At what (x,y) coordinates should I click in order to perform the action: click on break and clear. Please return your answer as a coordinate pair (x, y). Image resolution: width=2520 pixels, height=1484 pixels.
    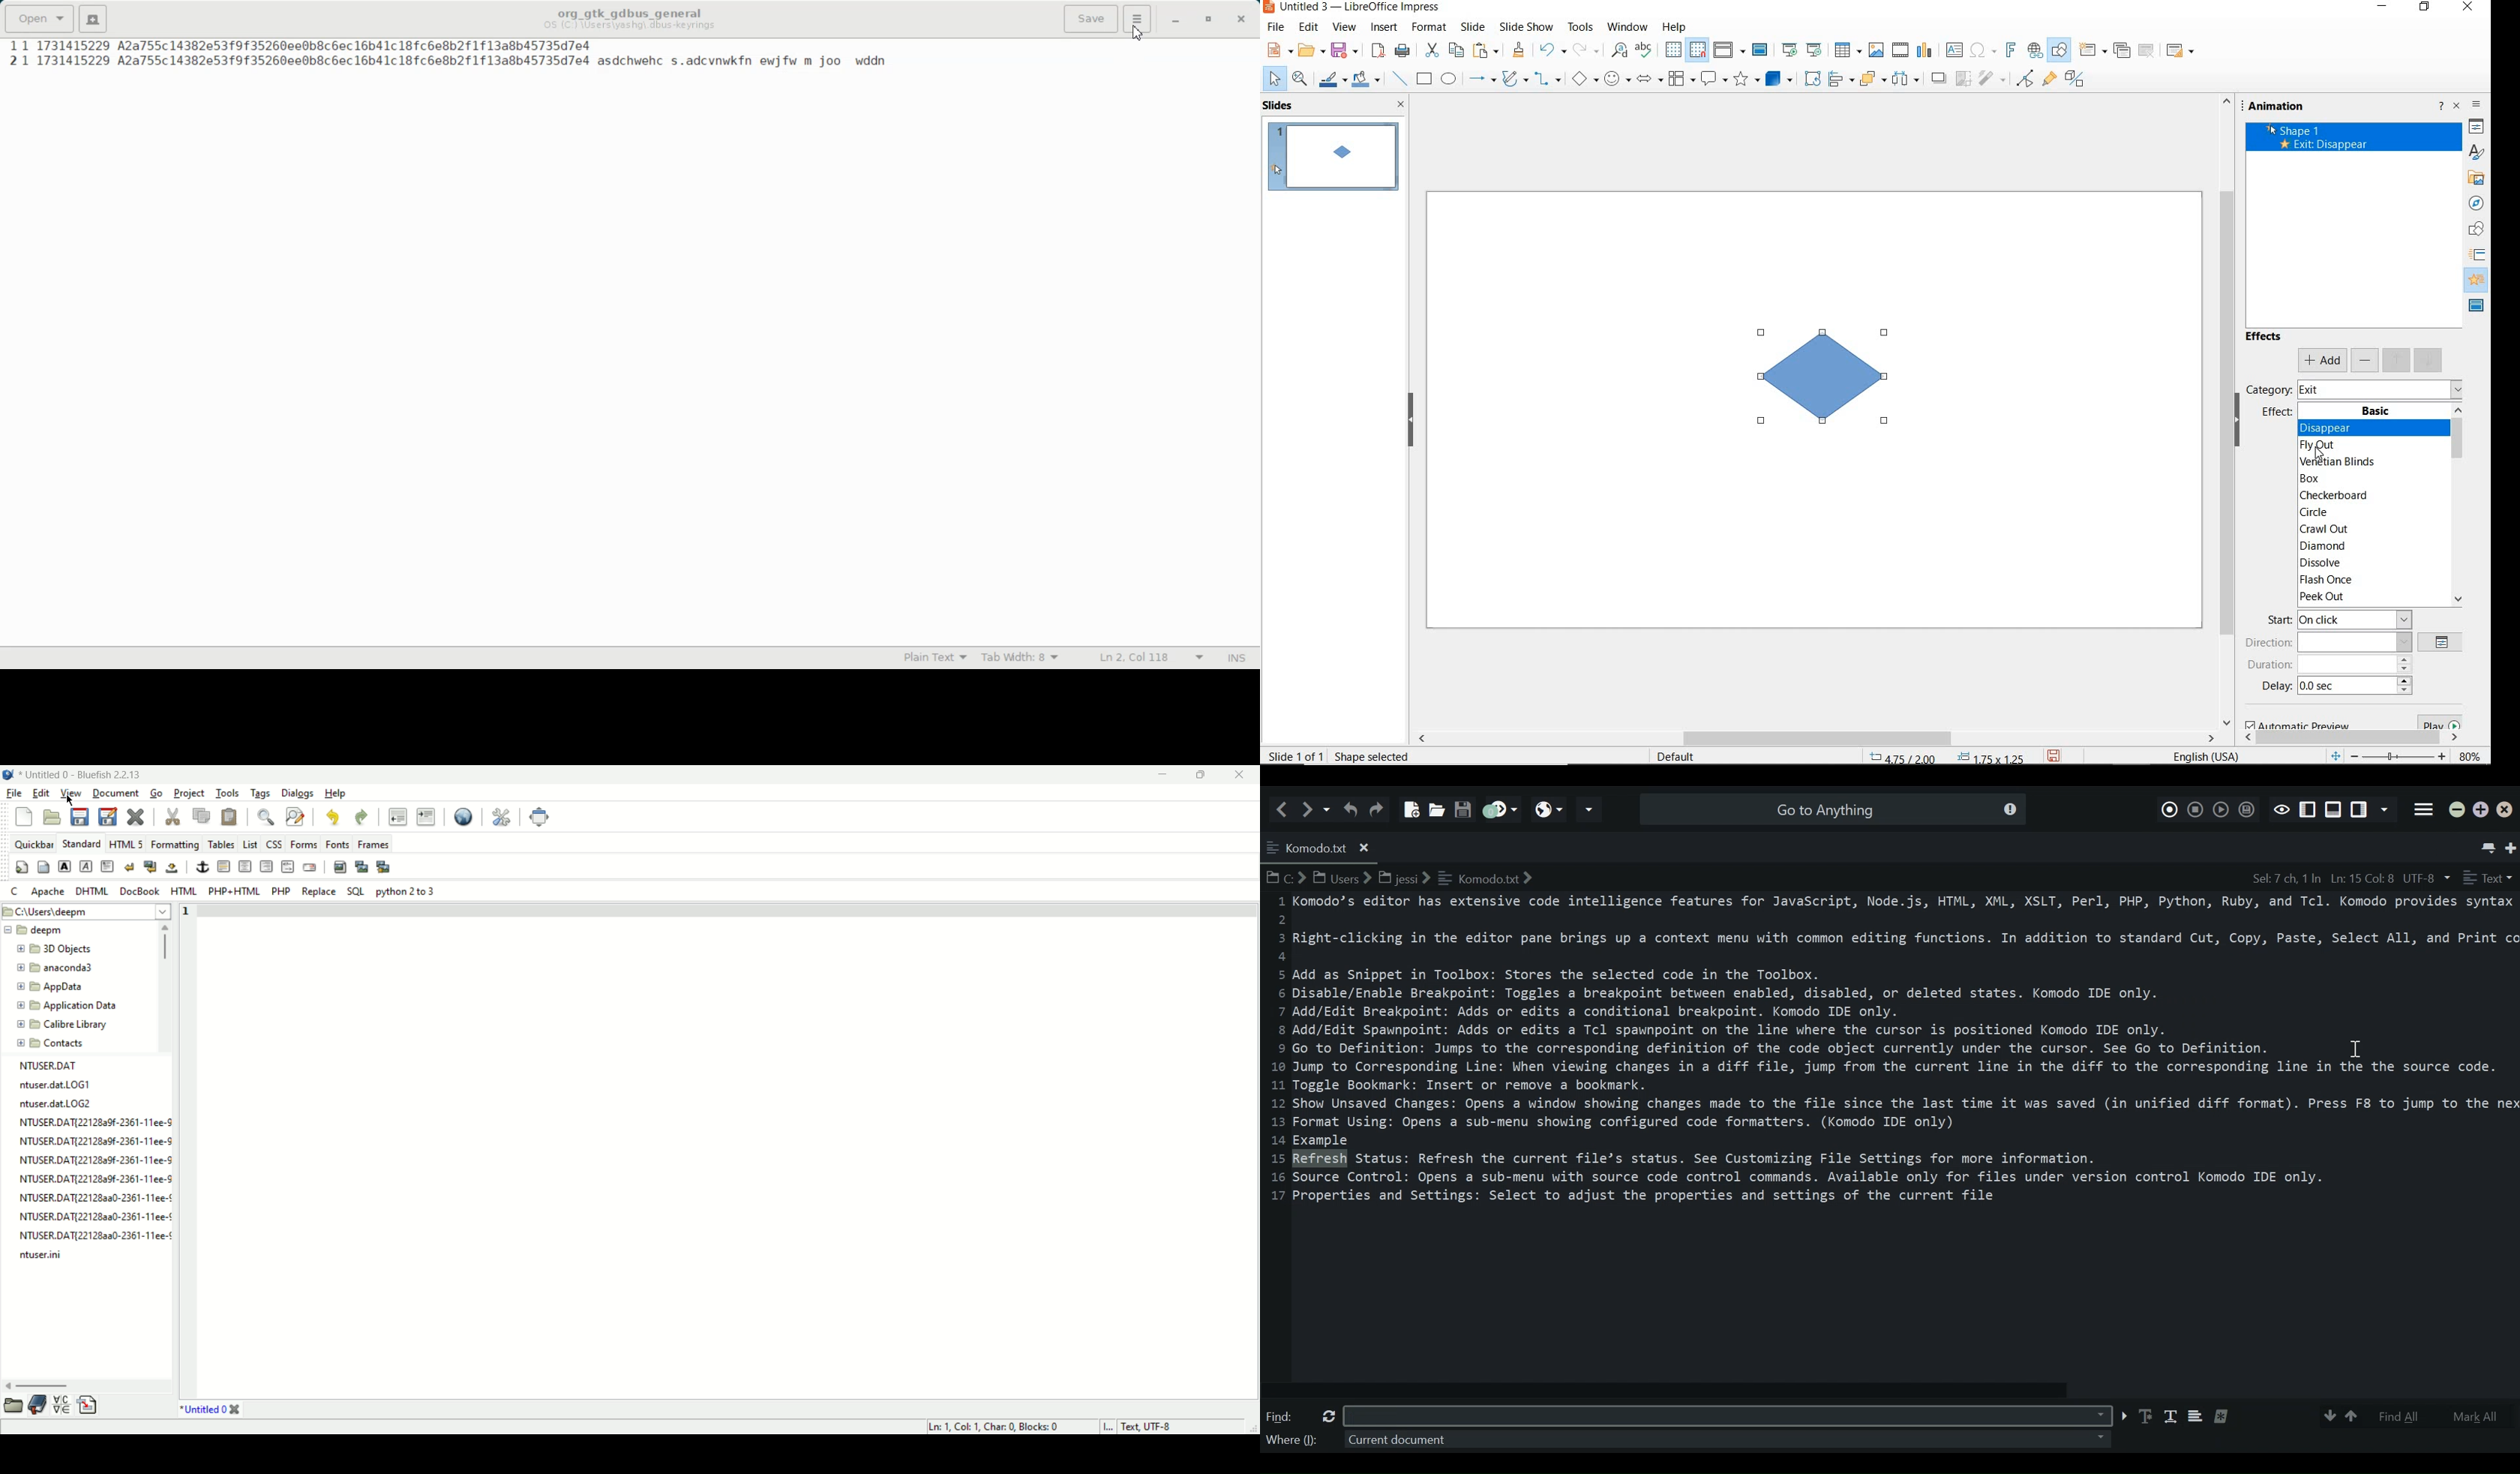
    Looking at the image, I should click on (150, 868).